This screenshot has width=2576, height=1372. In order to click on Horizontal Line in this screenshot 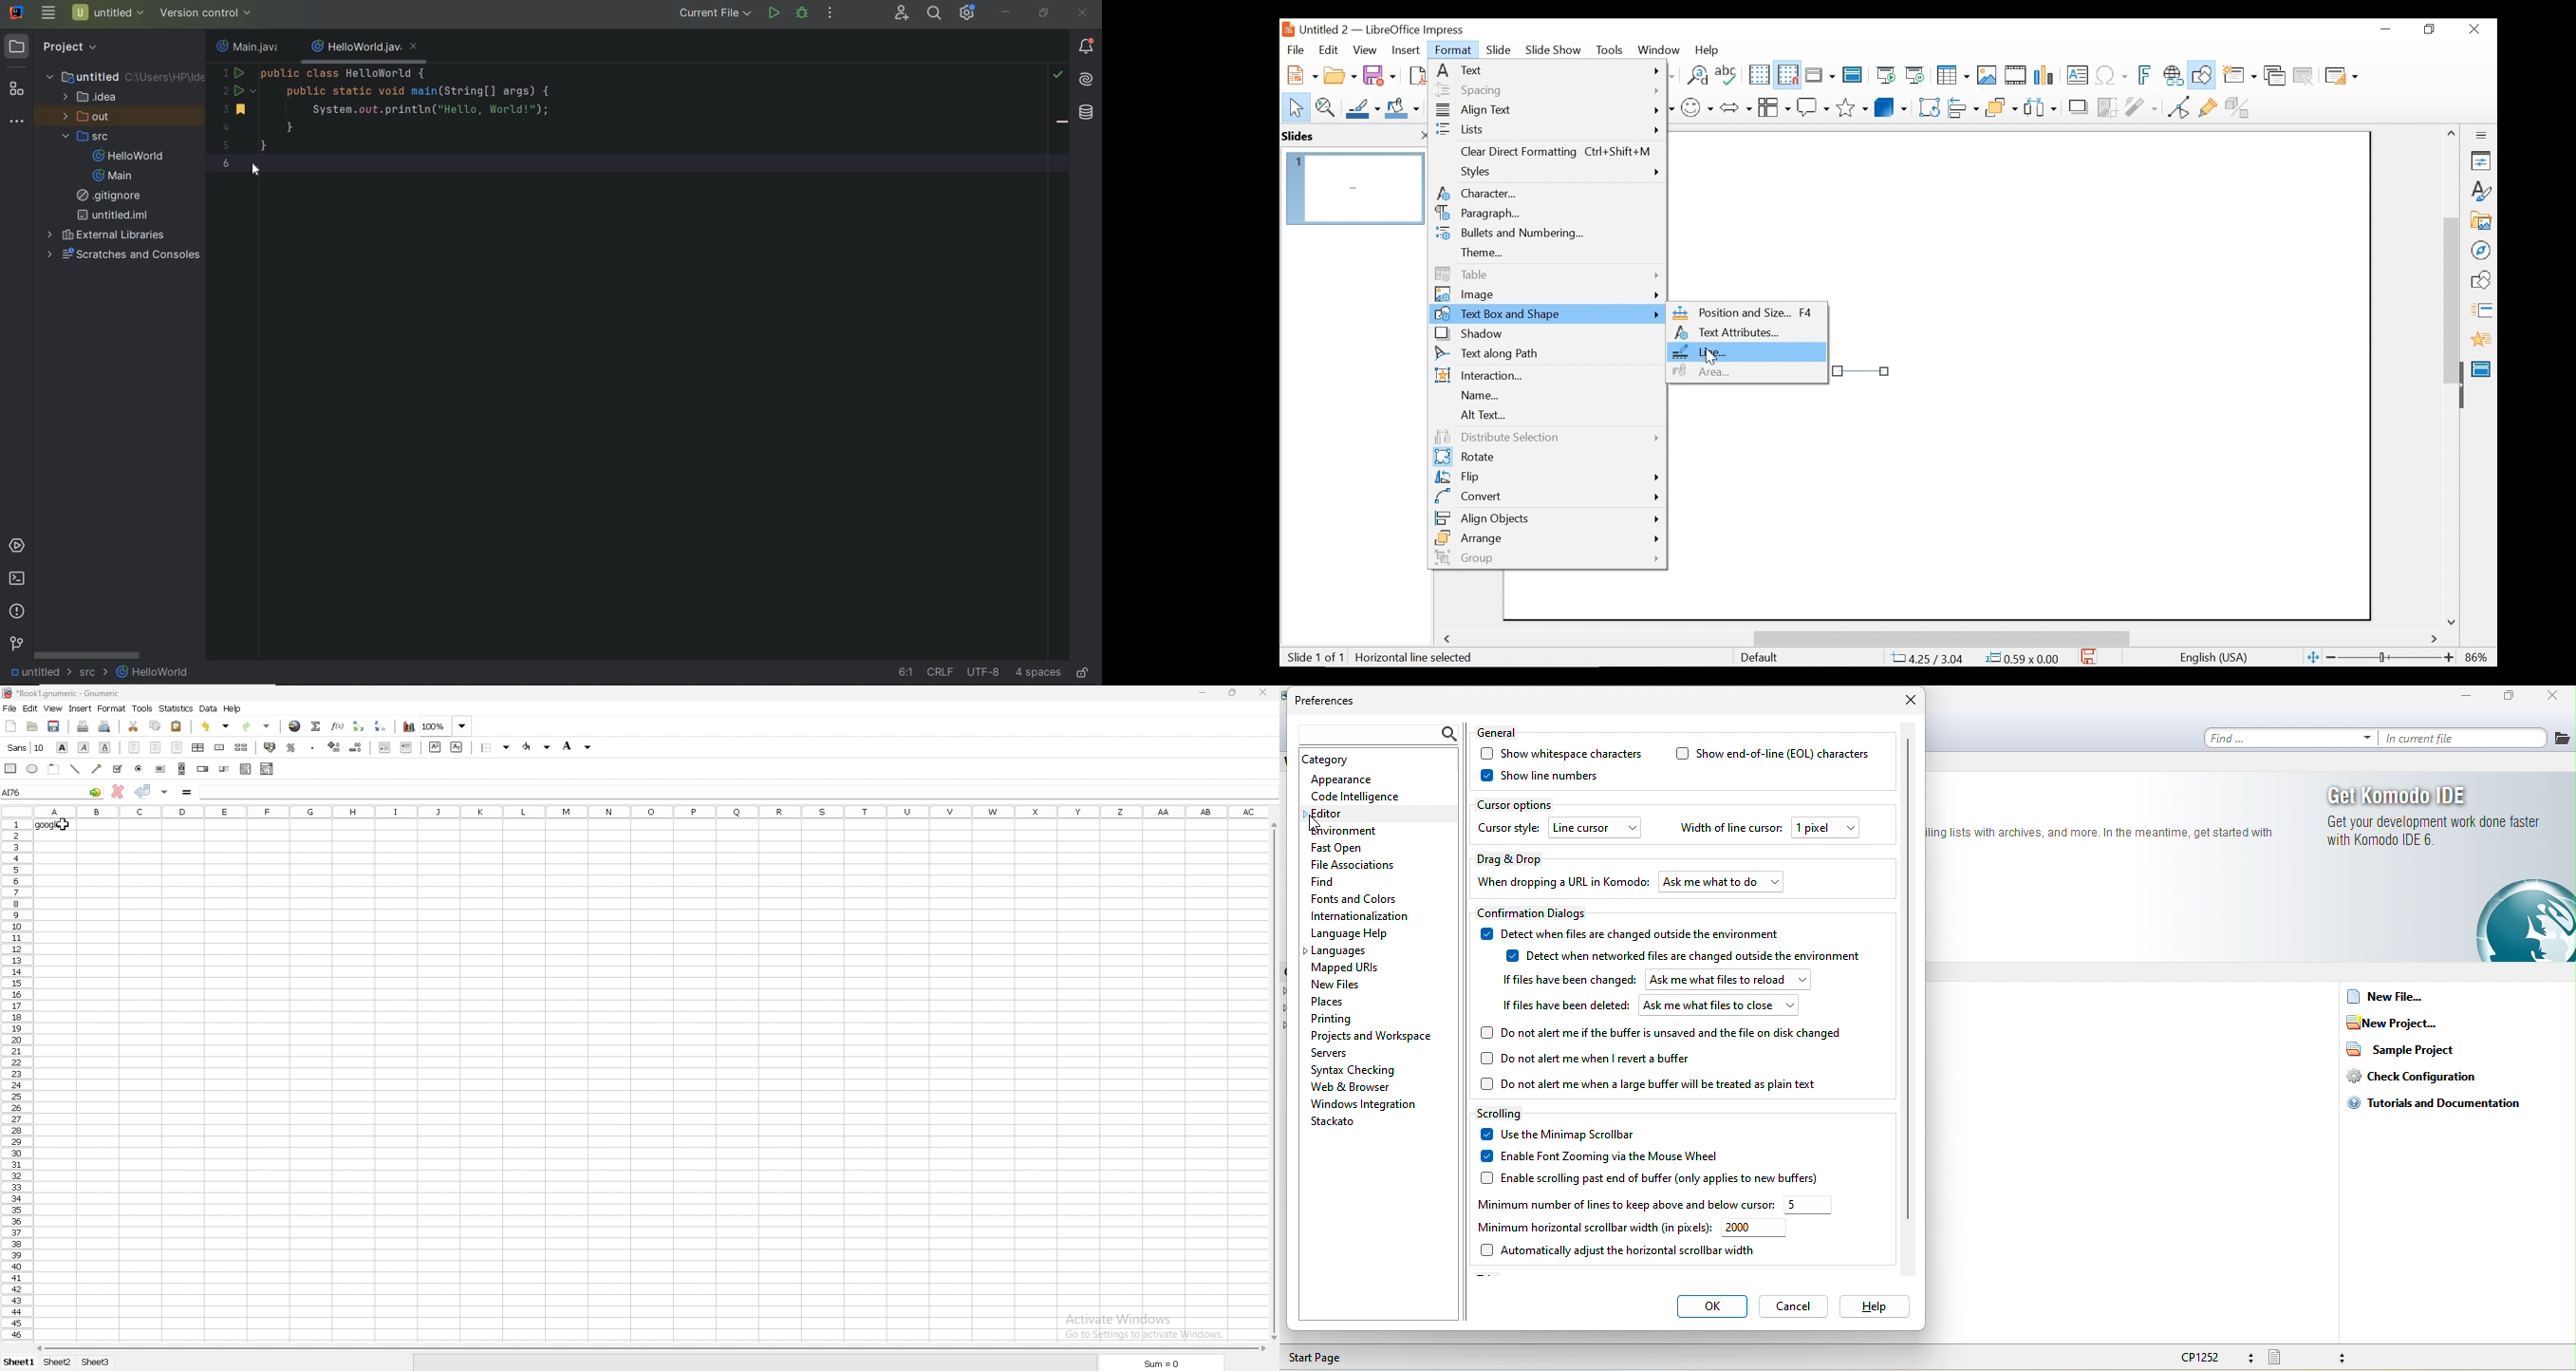, I will do `click(1861, 370)`.